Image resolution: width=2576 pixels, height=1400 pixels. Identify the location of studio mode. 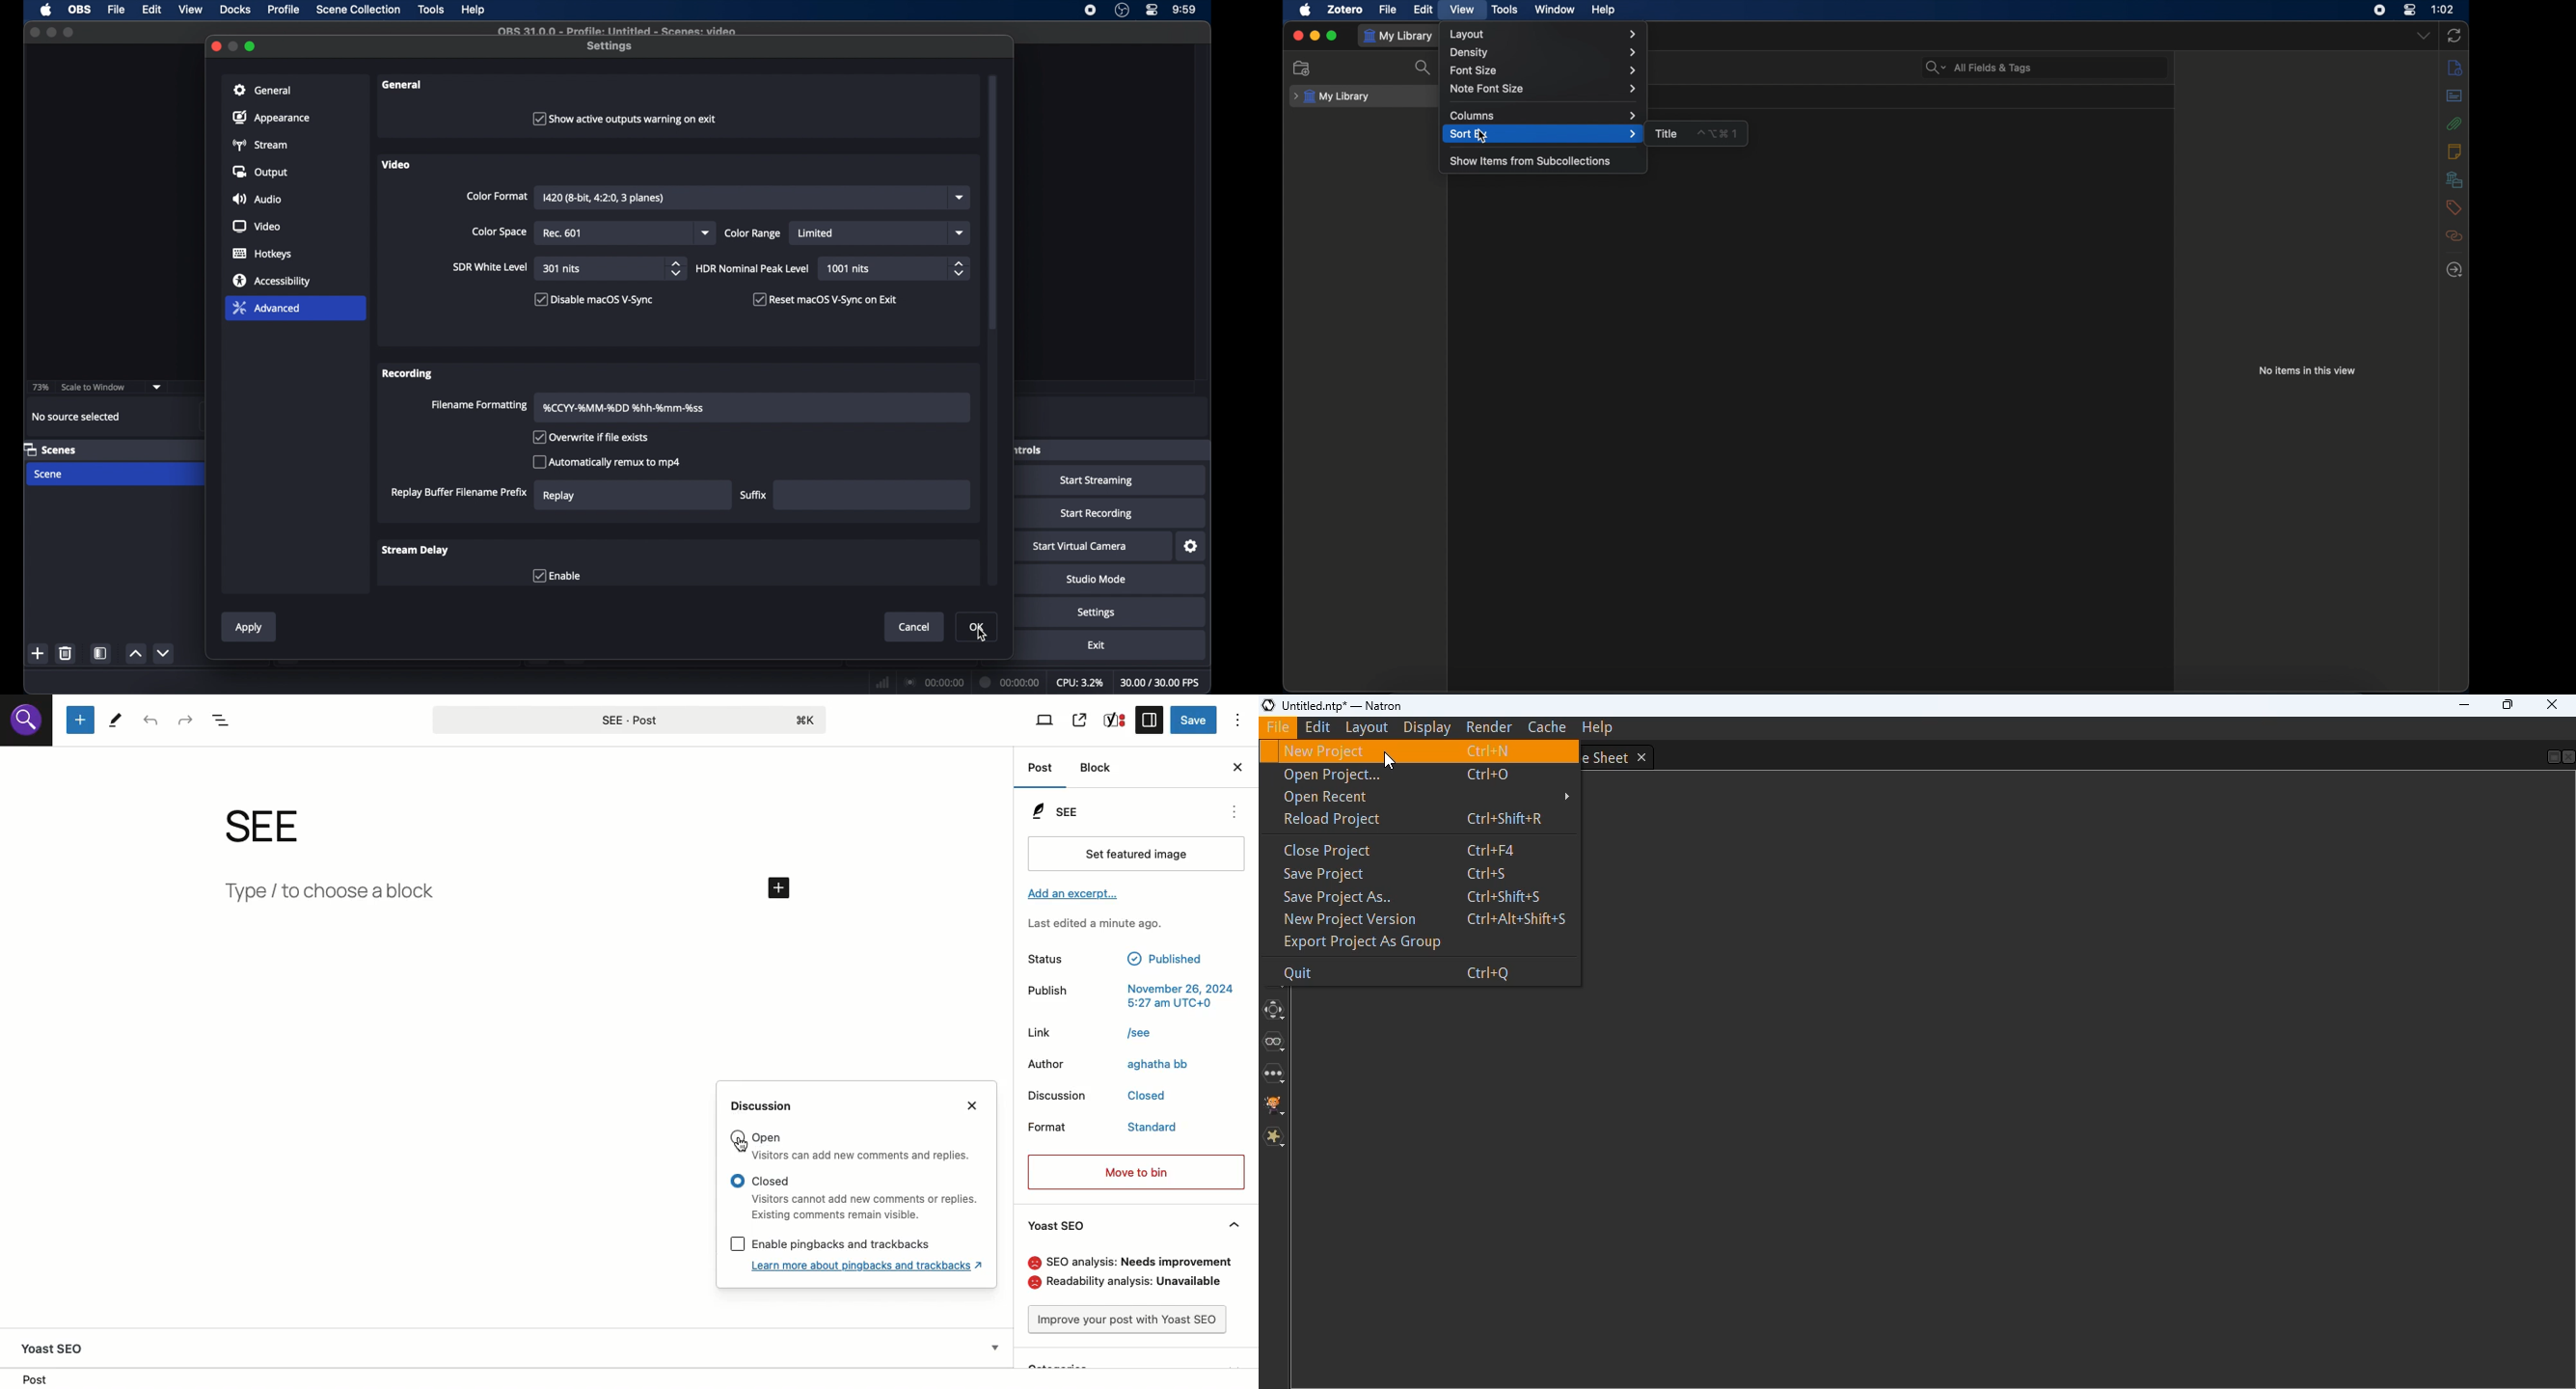
(1096, 579).